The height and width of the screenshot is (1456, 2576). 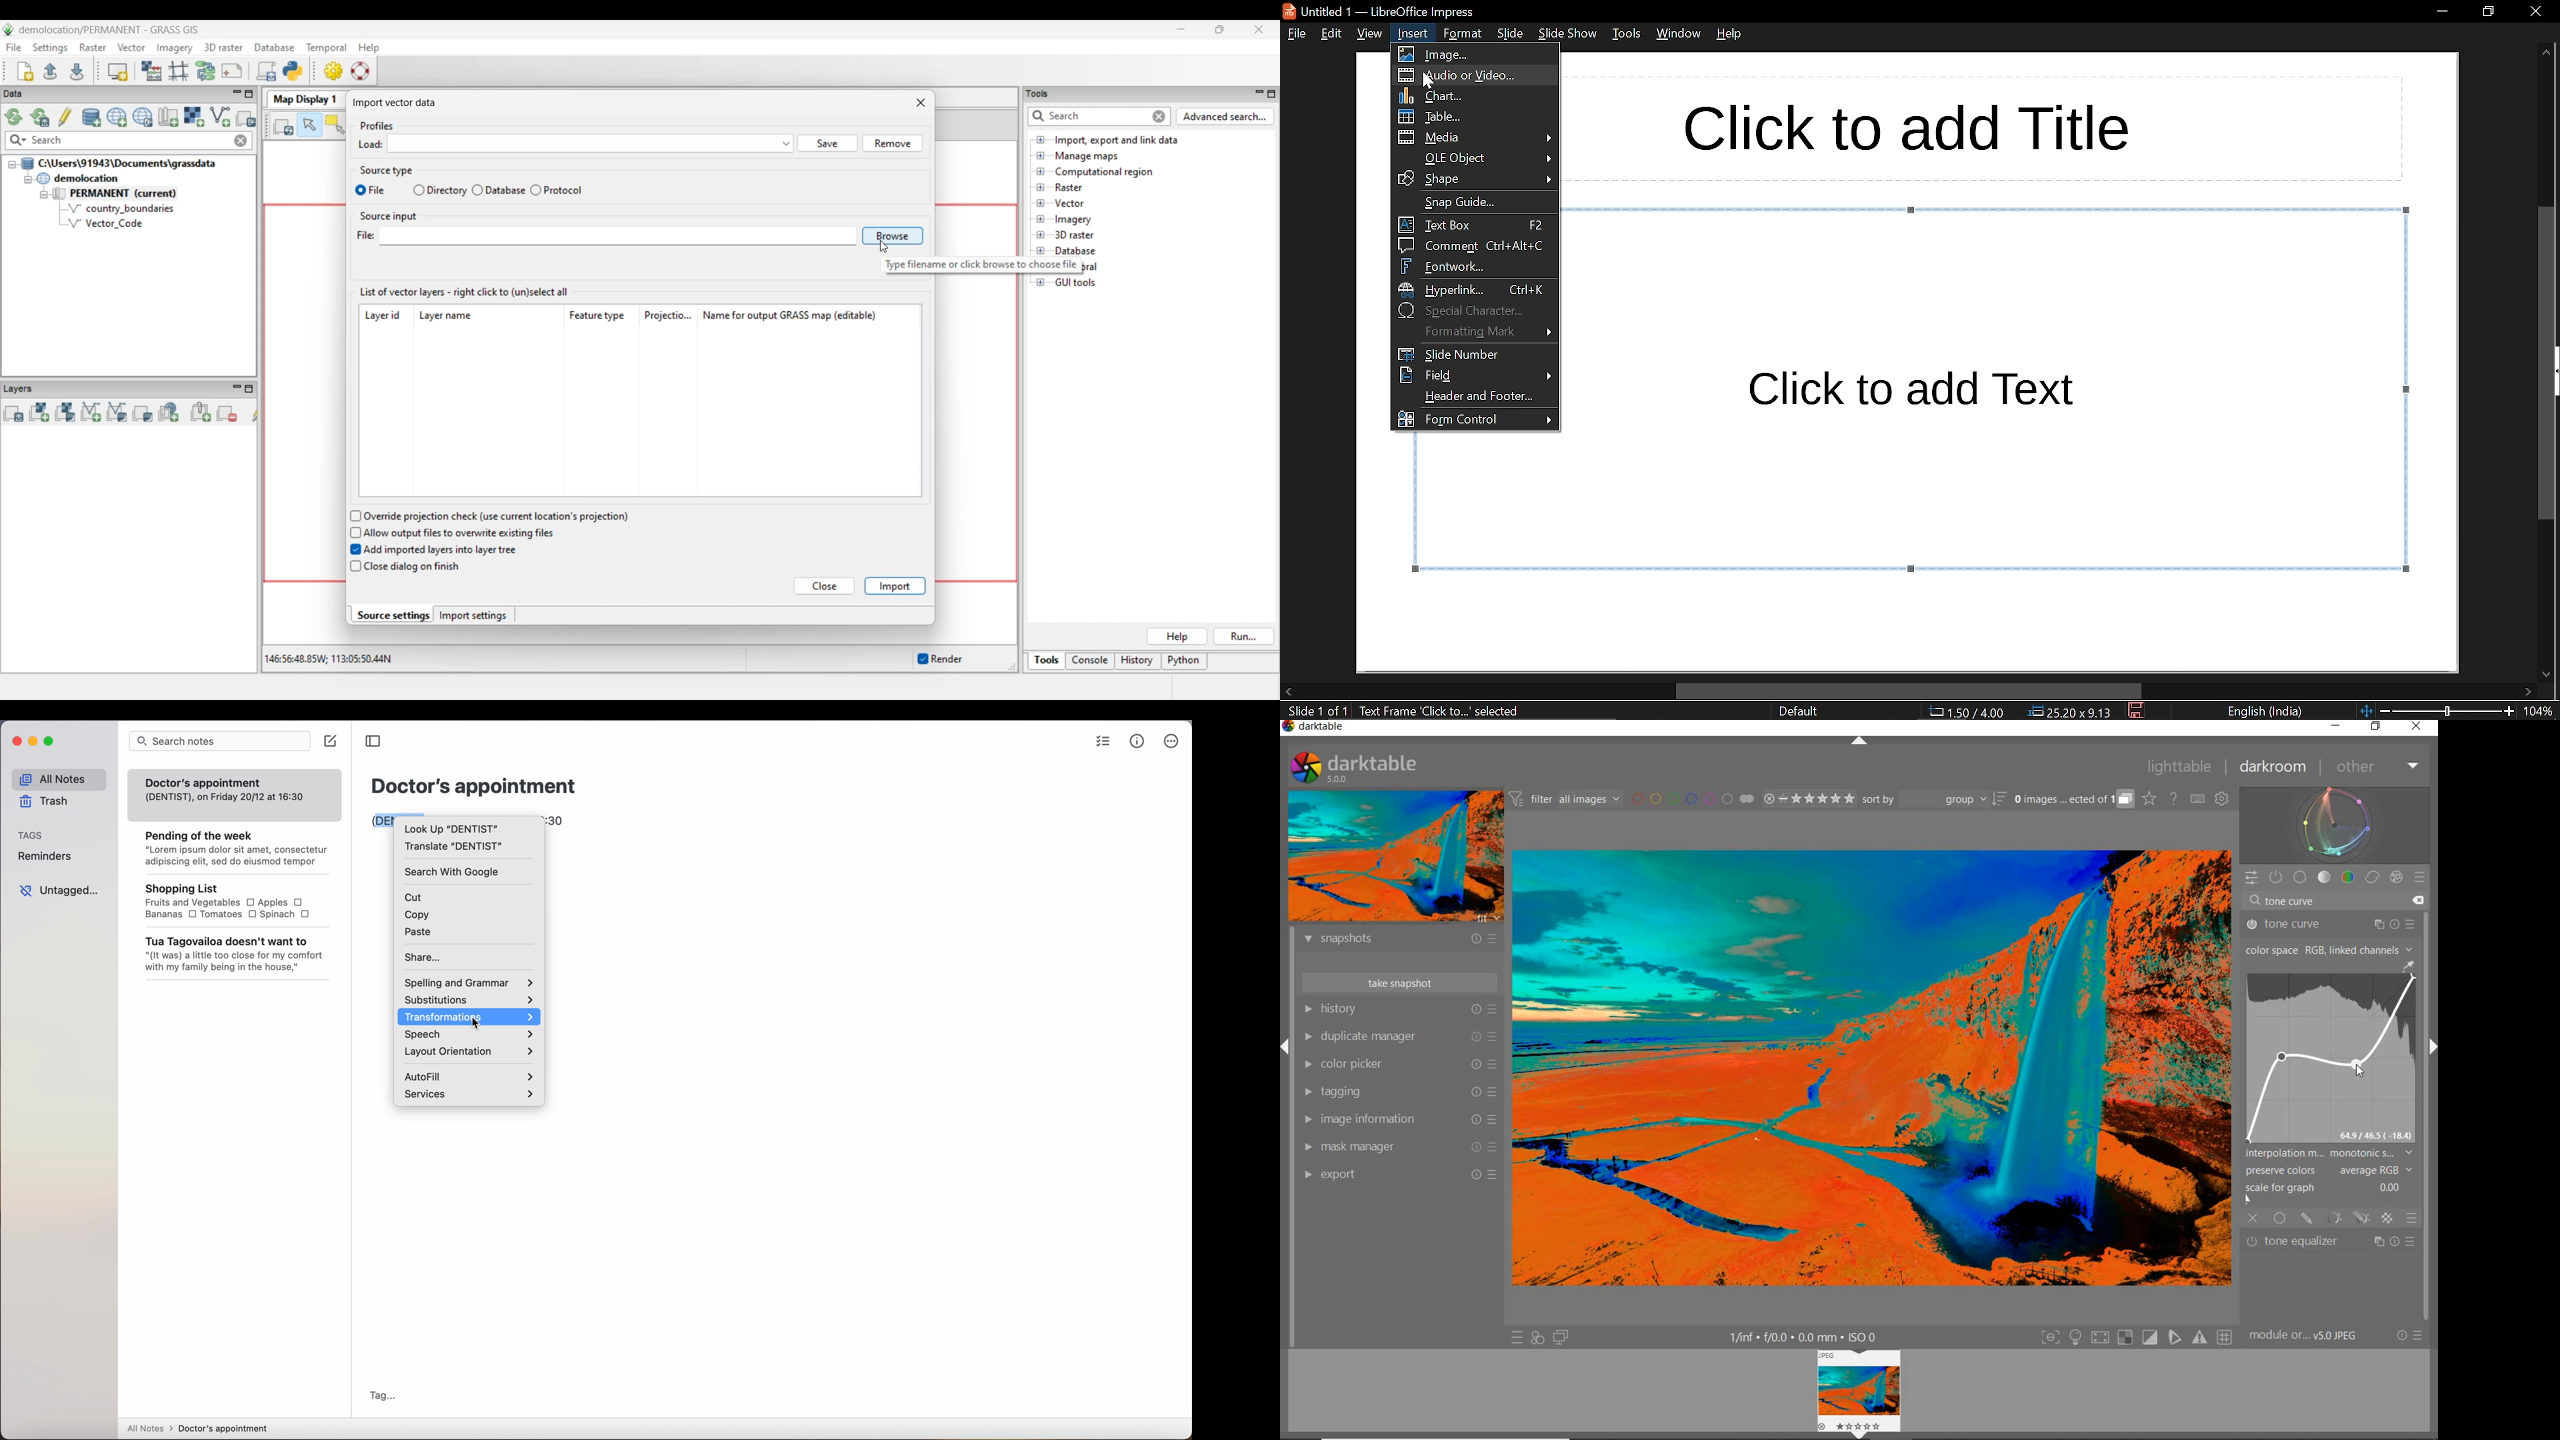 What do you see at coordinates (1477, 77) in the screenshot?
I see `audio or video` at bounding box center [1477, 77].